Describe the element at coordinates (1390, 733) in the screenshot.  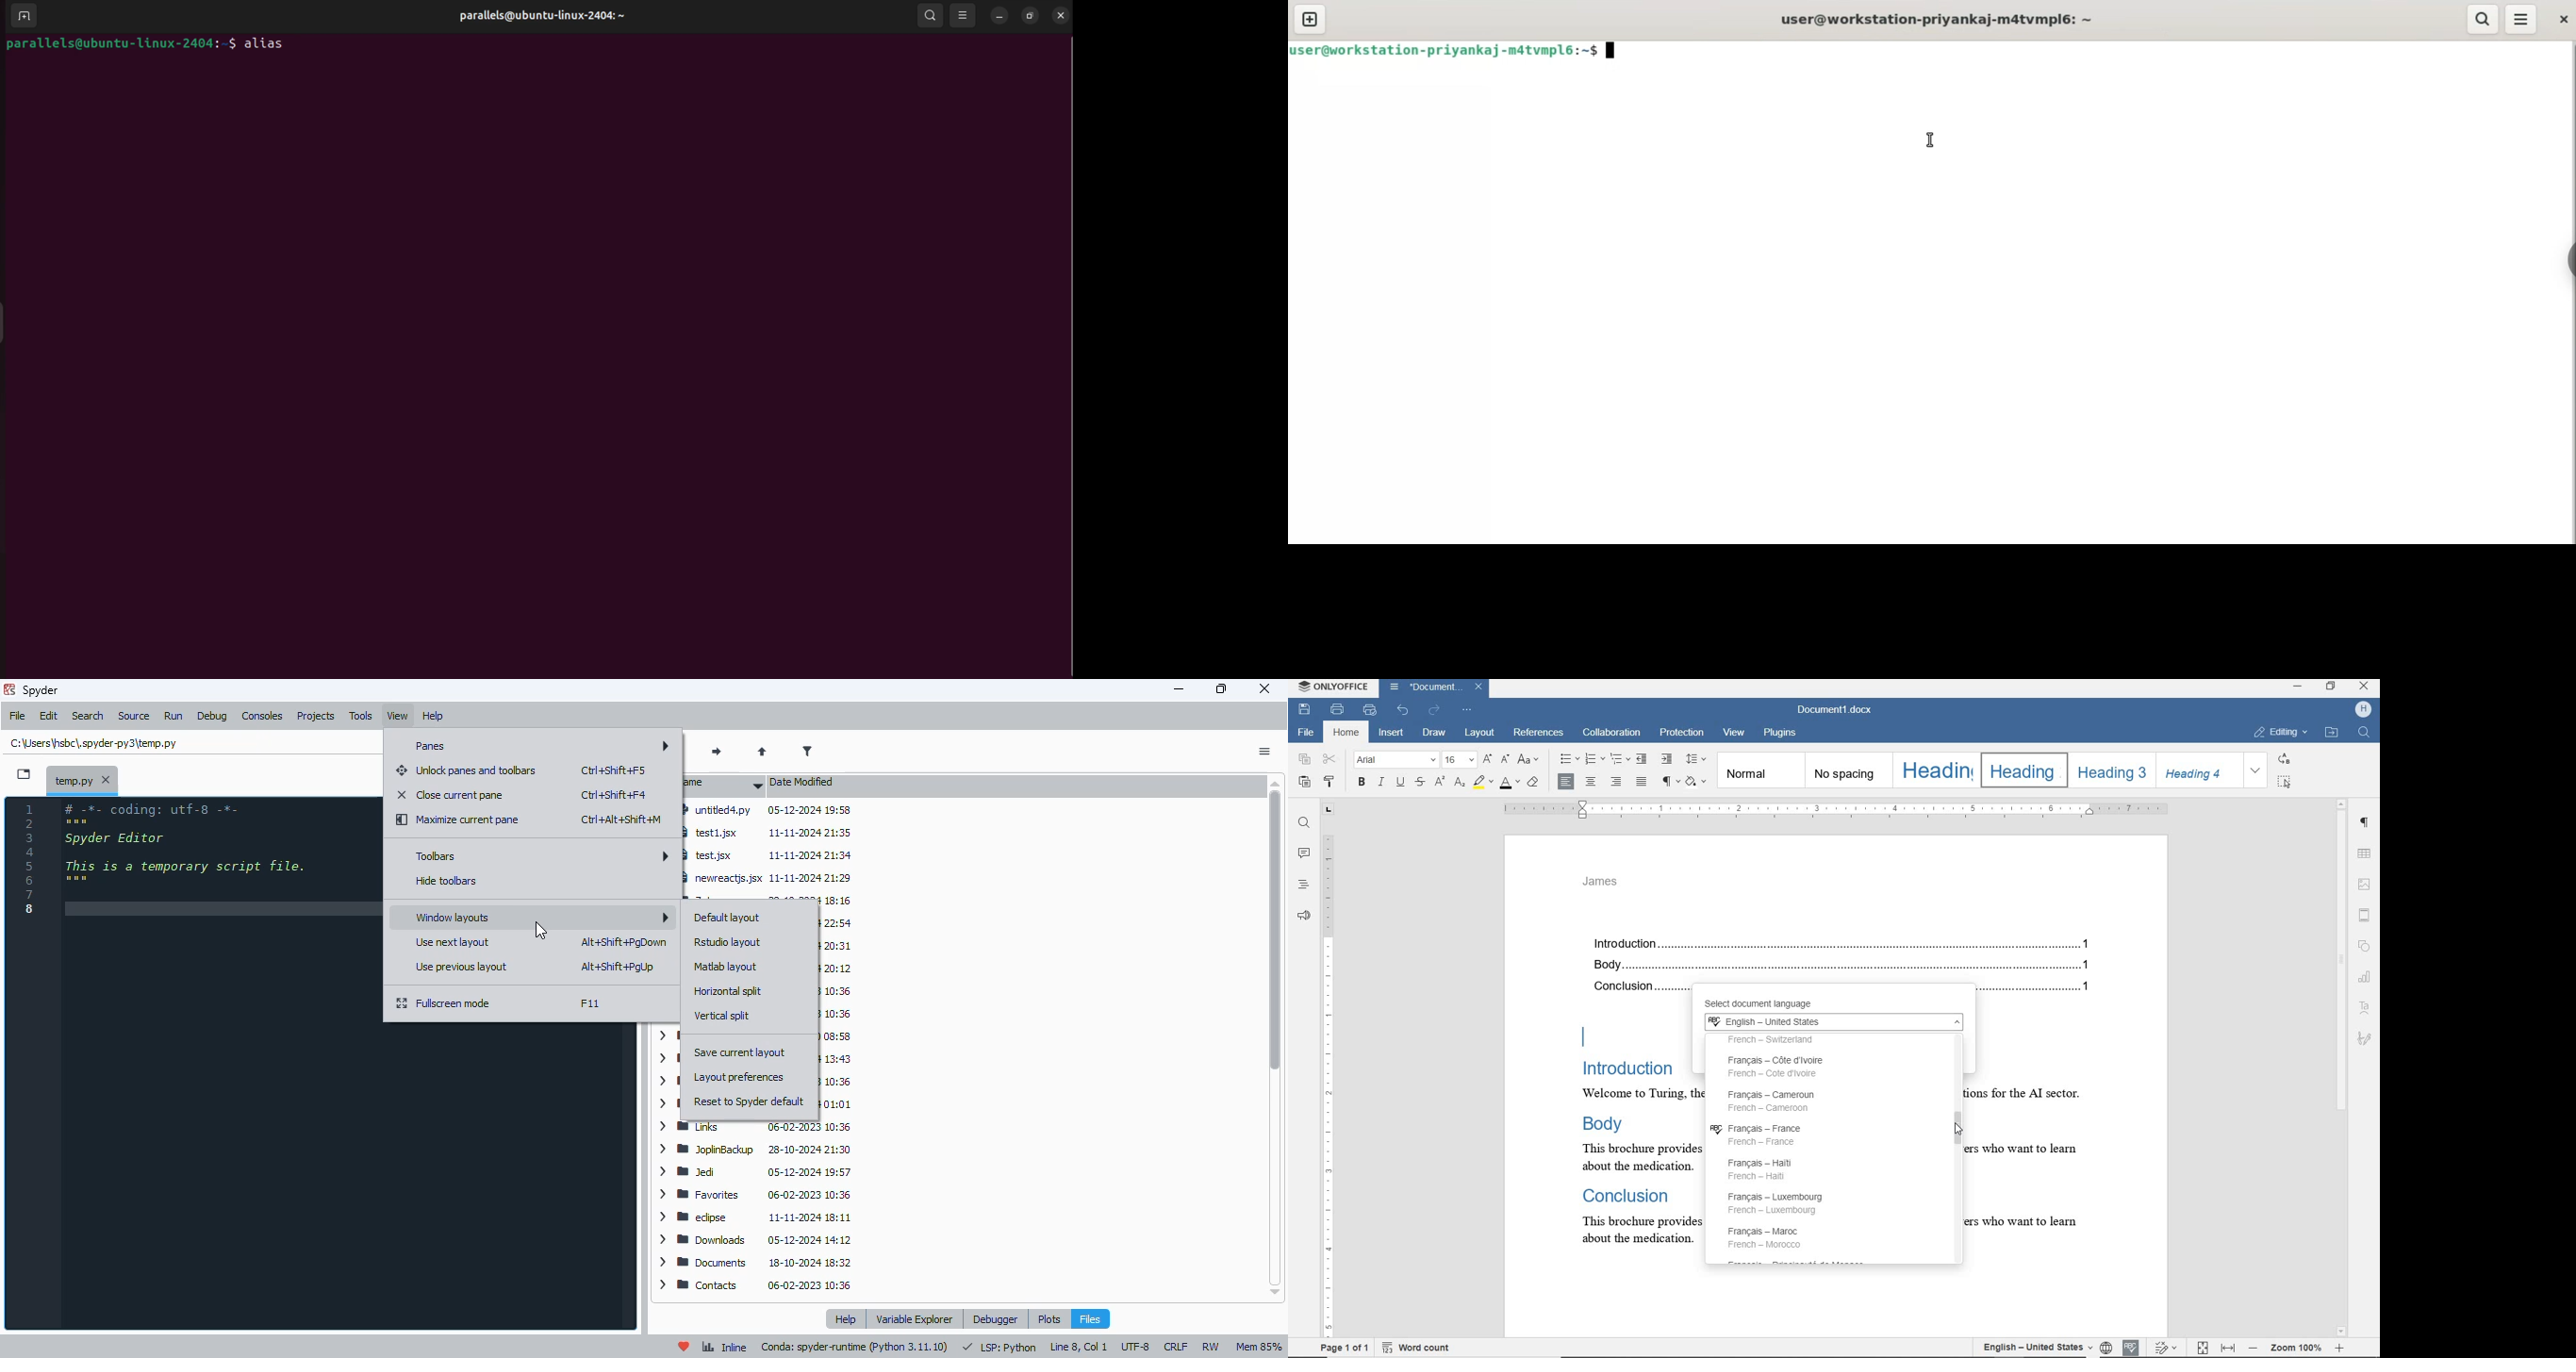
I see `insert` at that location.